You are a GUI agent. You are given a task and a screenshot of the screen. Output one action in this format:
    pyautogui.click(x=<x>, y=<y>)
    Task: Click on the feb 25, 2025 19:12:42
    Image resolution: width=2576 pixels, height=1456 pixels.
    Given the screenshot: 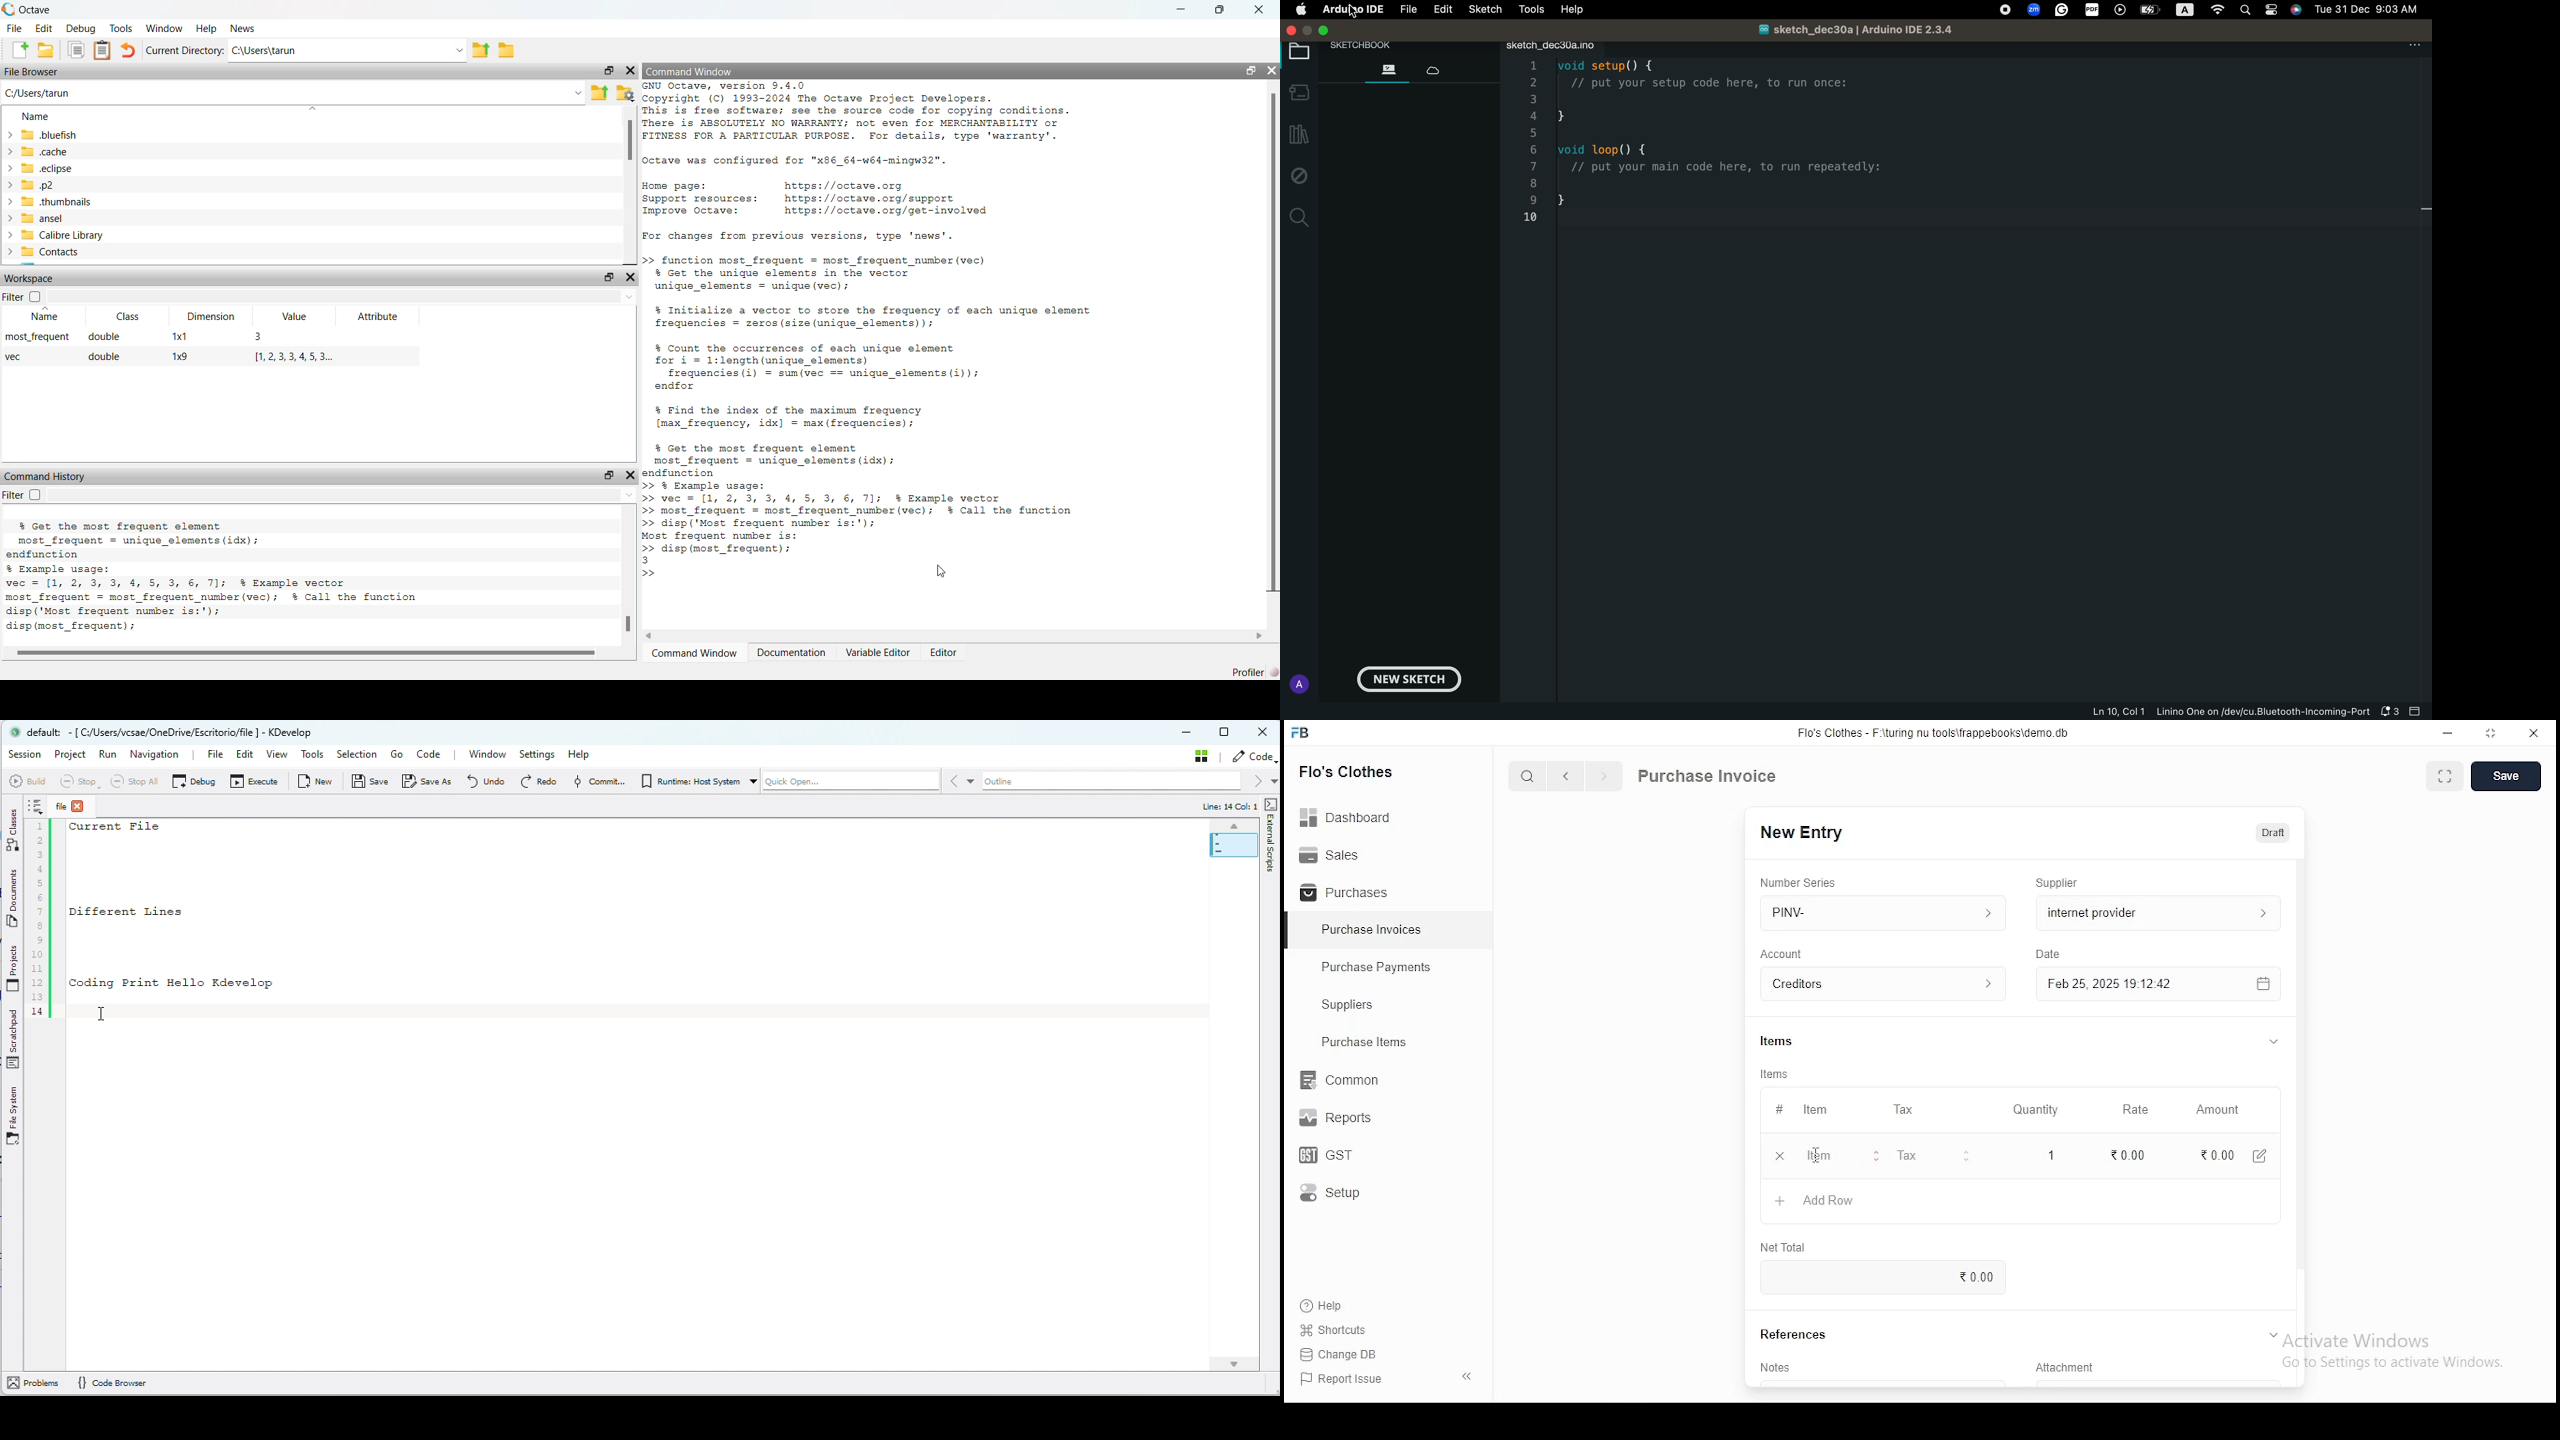 What is the action you would take?
    pyautogui.click(x=2157, y=984)
    